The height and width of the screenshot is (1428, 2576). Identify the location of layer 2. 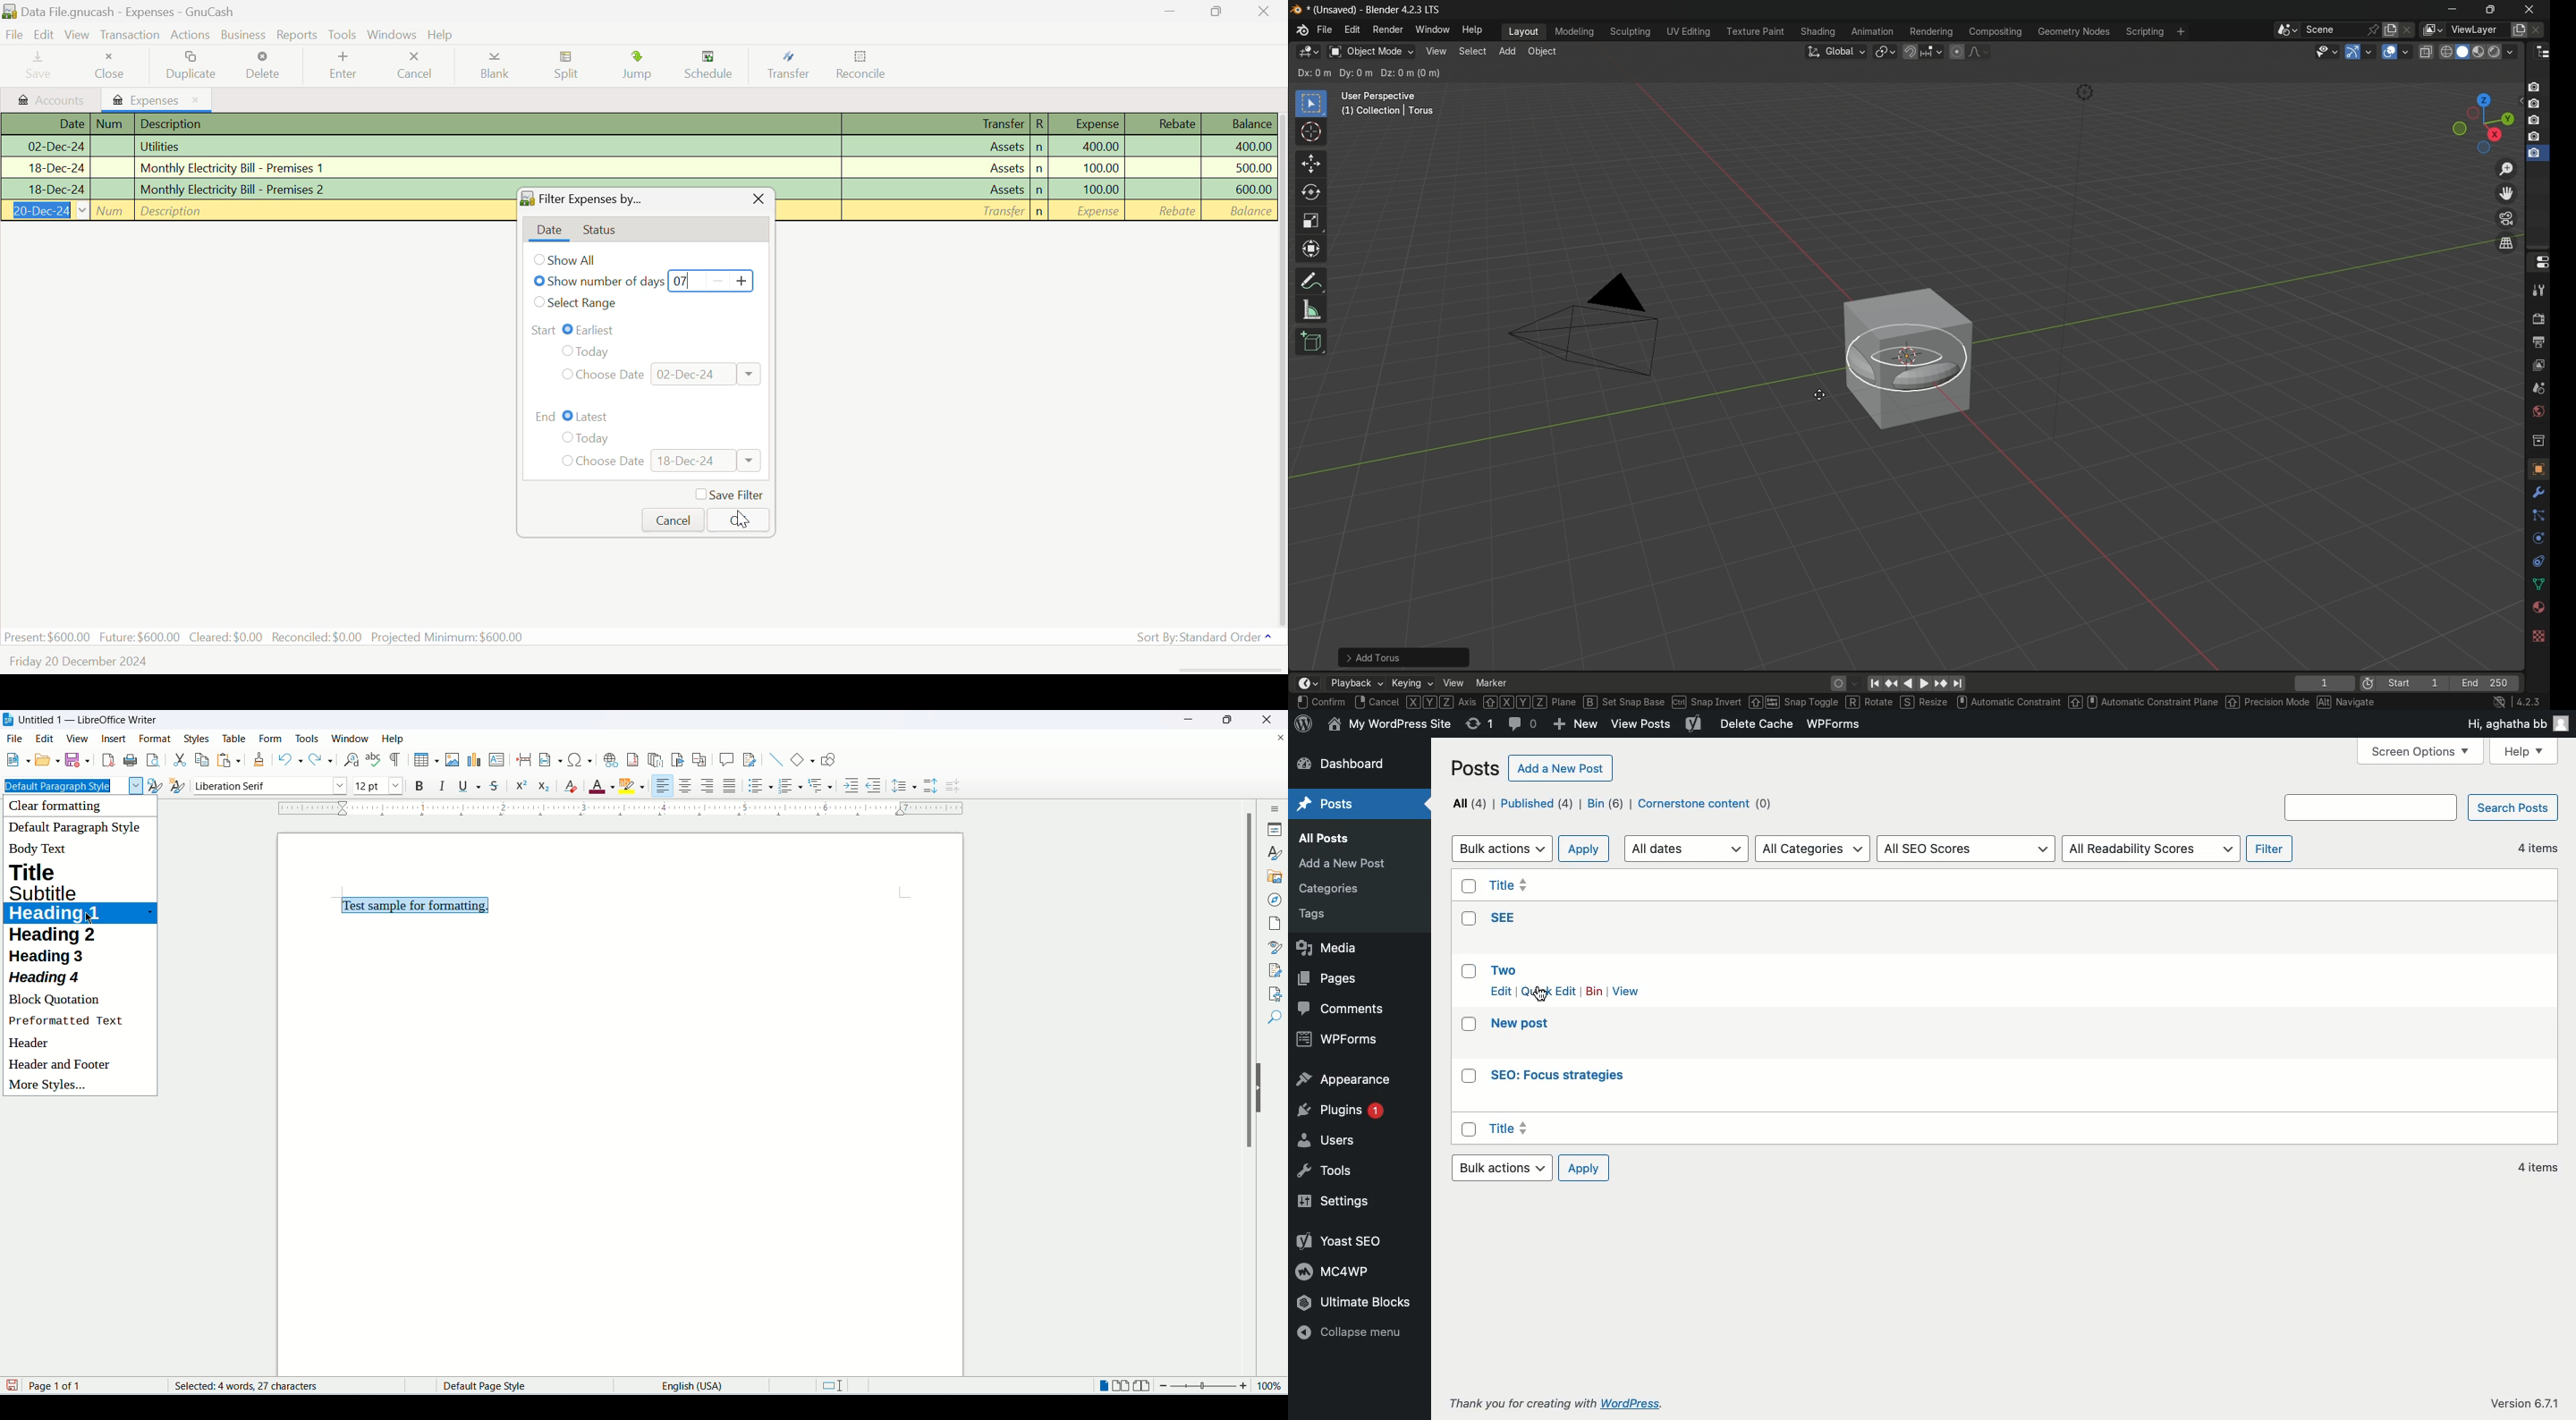
(2533, 103).